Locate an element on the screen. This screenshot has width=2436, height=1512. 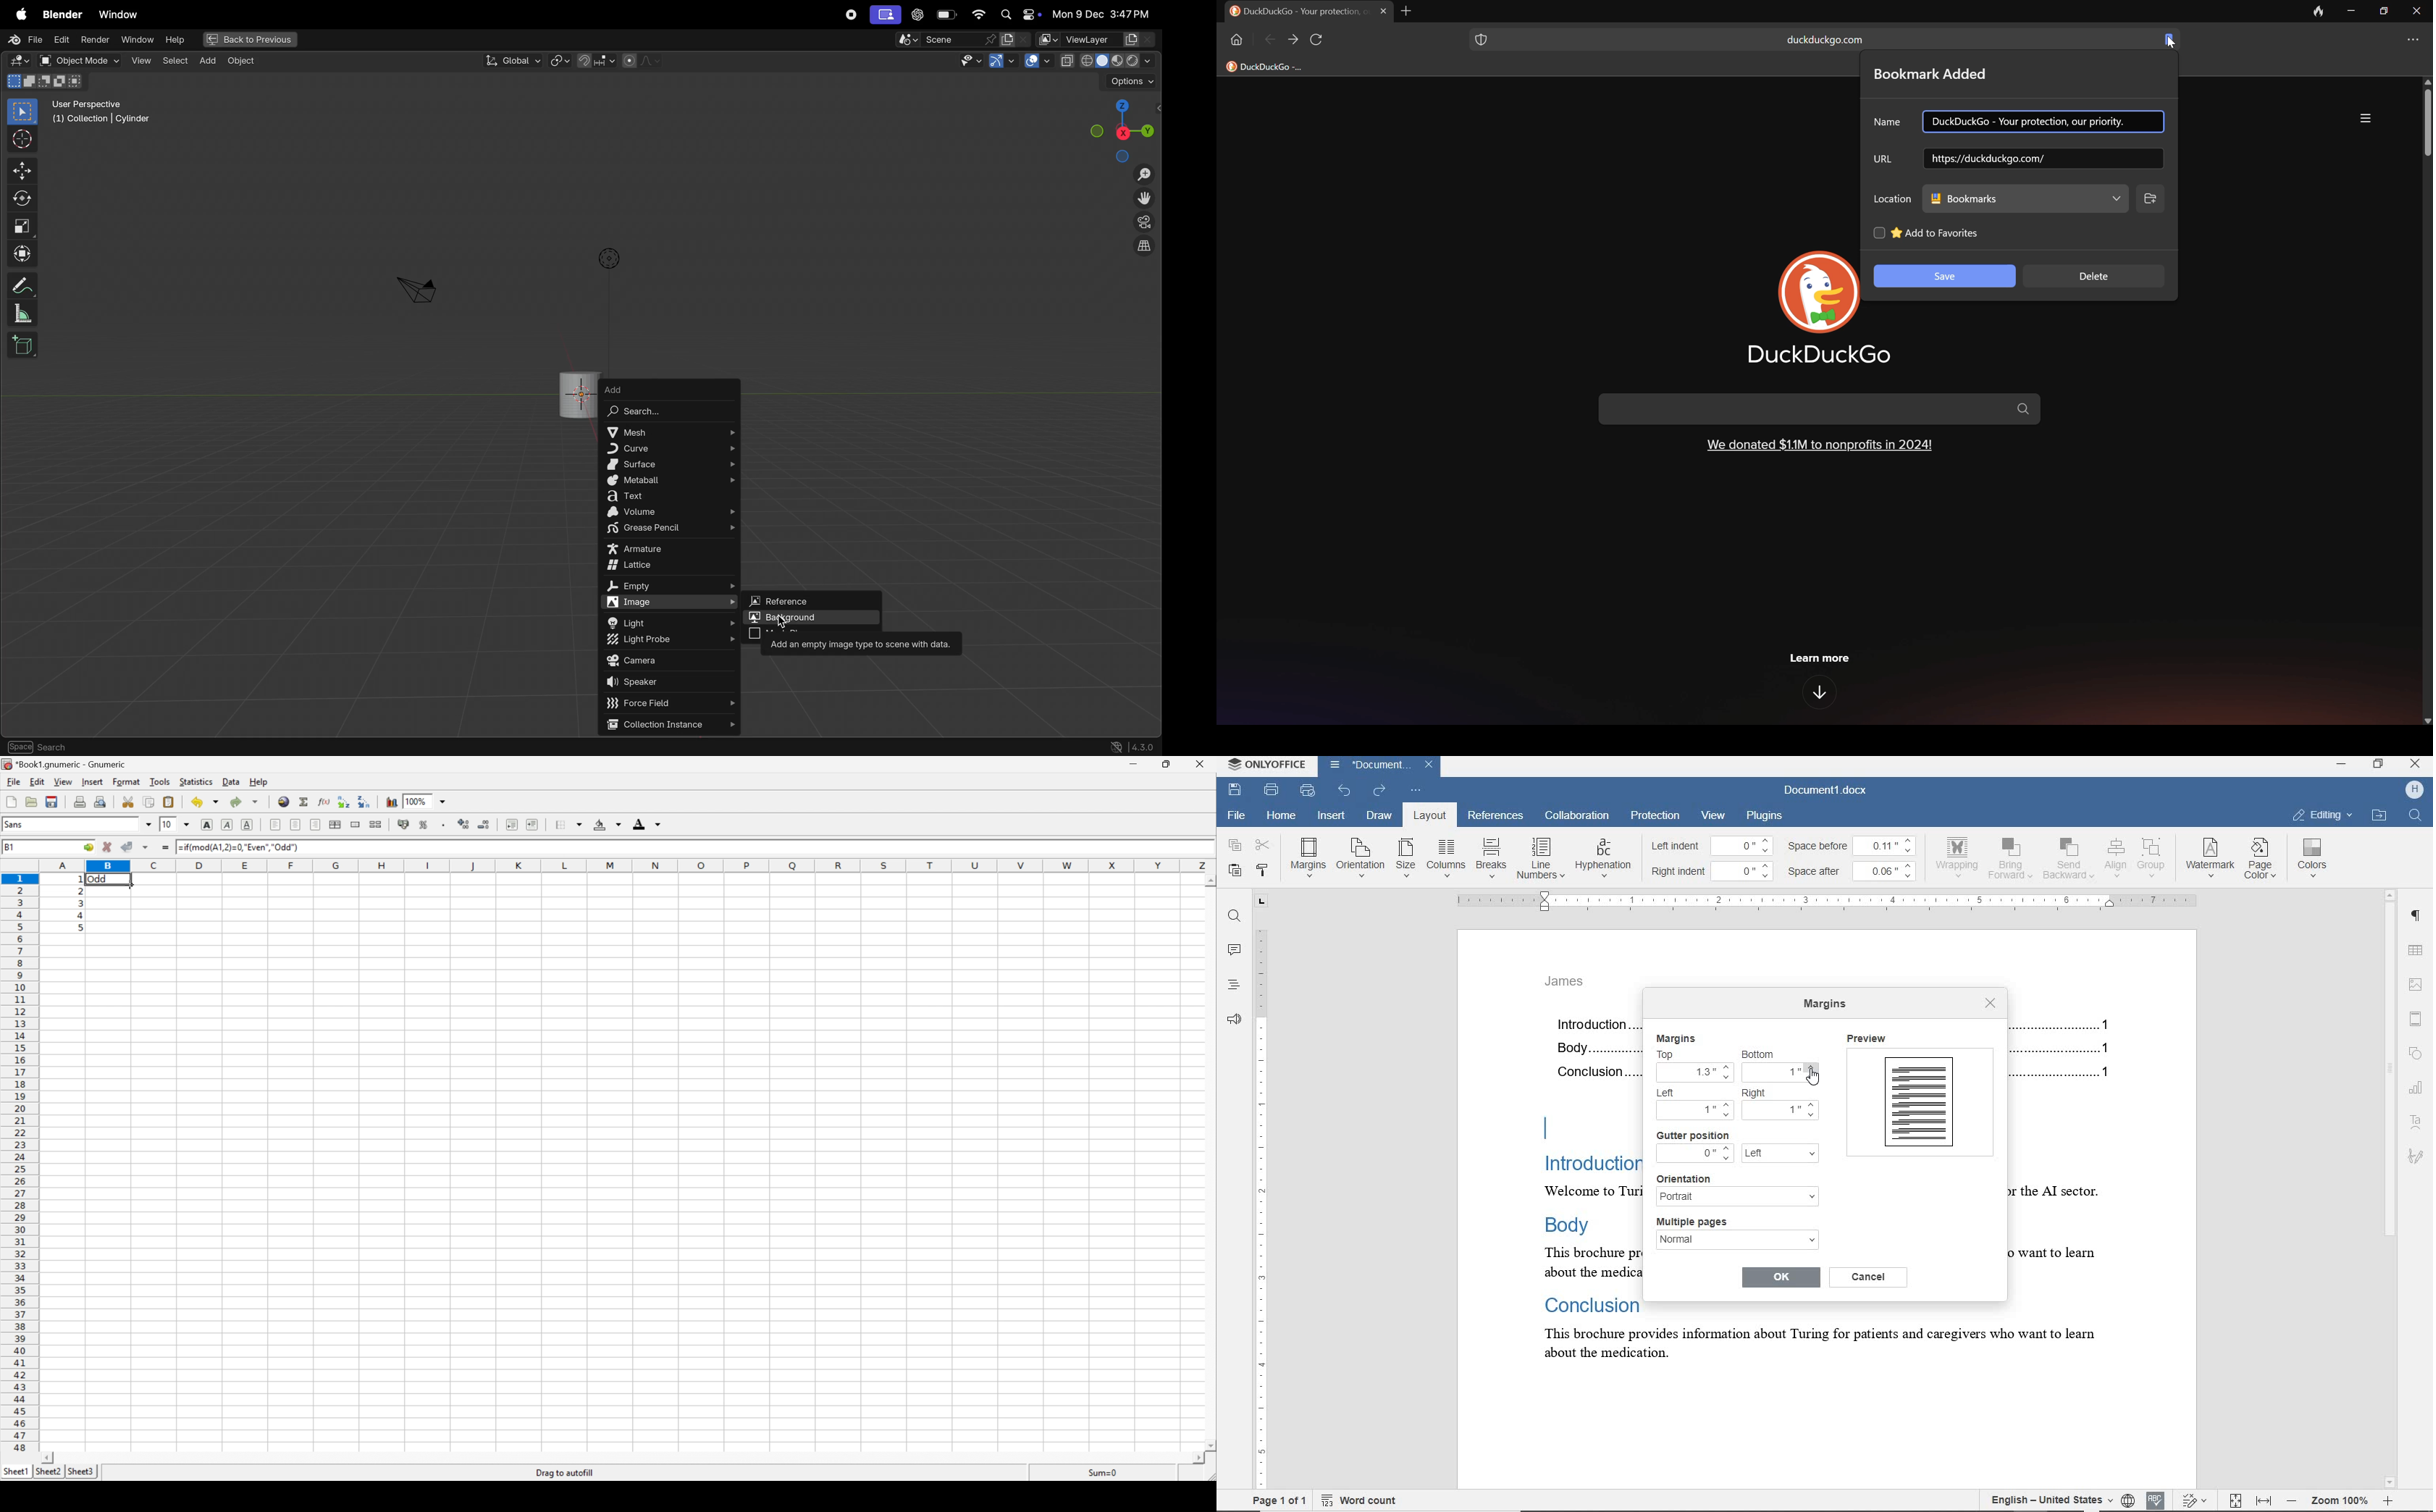
image is located at coordinates (2417, 983).